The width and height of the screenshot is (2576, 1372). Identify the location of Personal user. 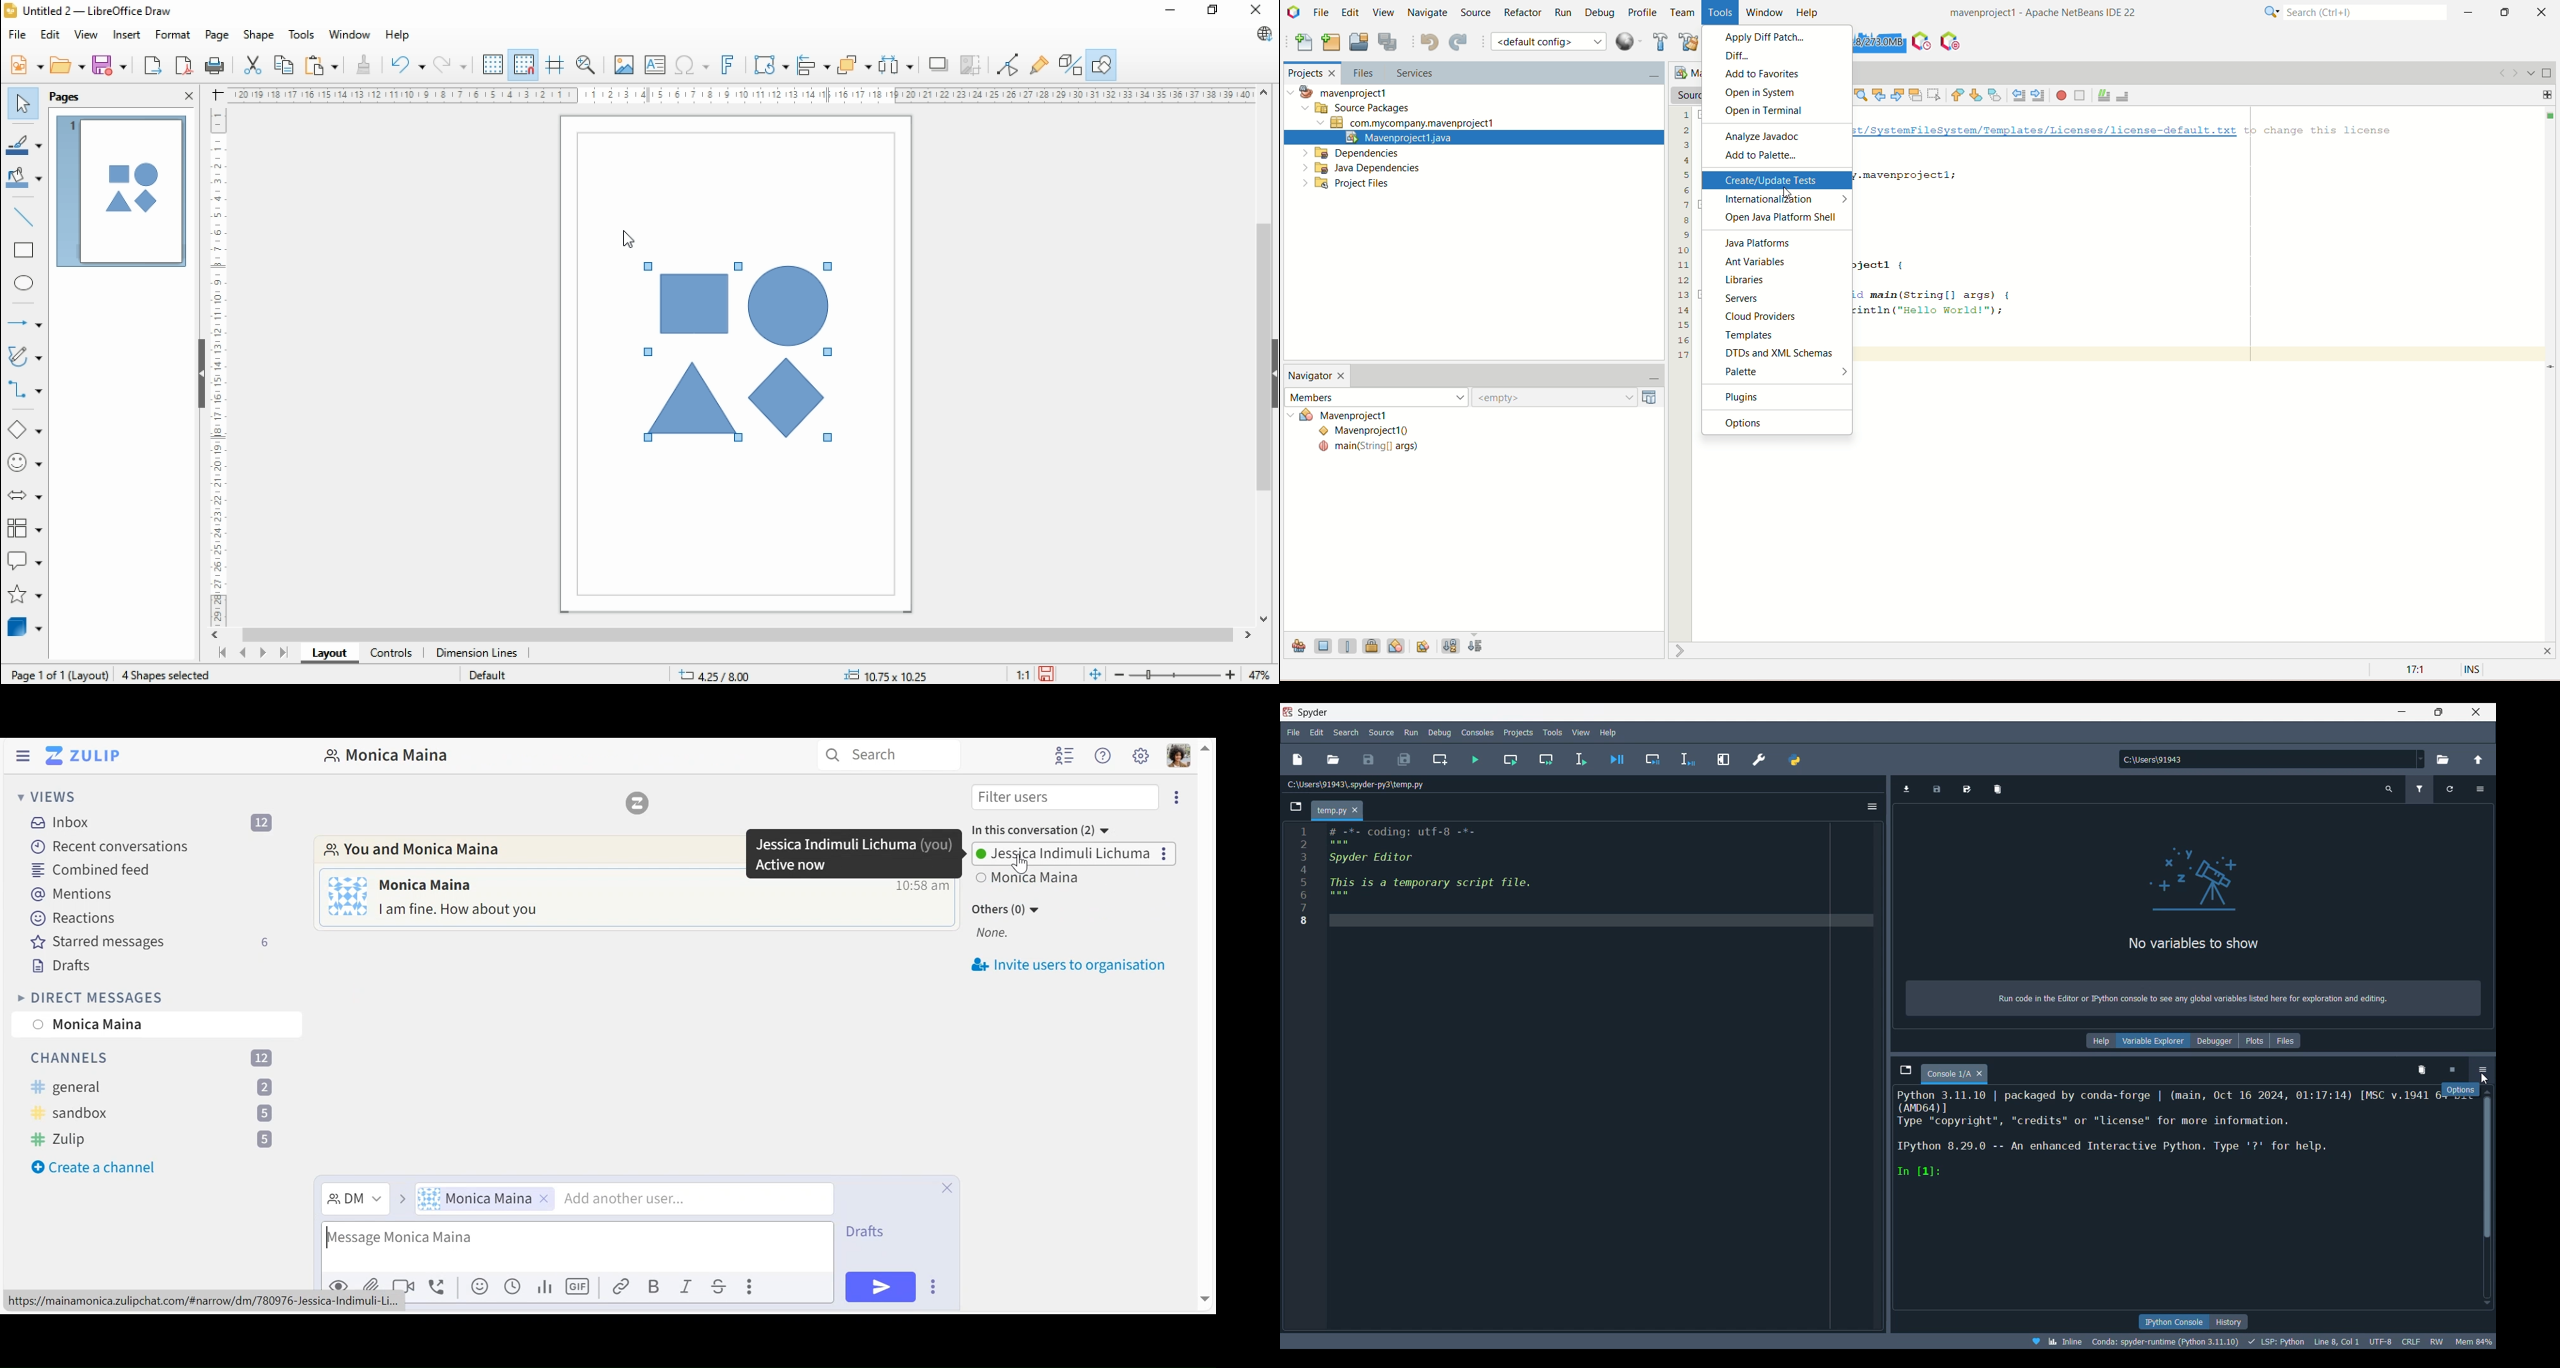
(1179, 755).